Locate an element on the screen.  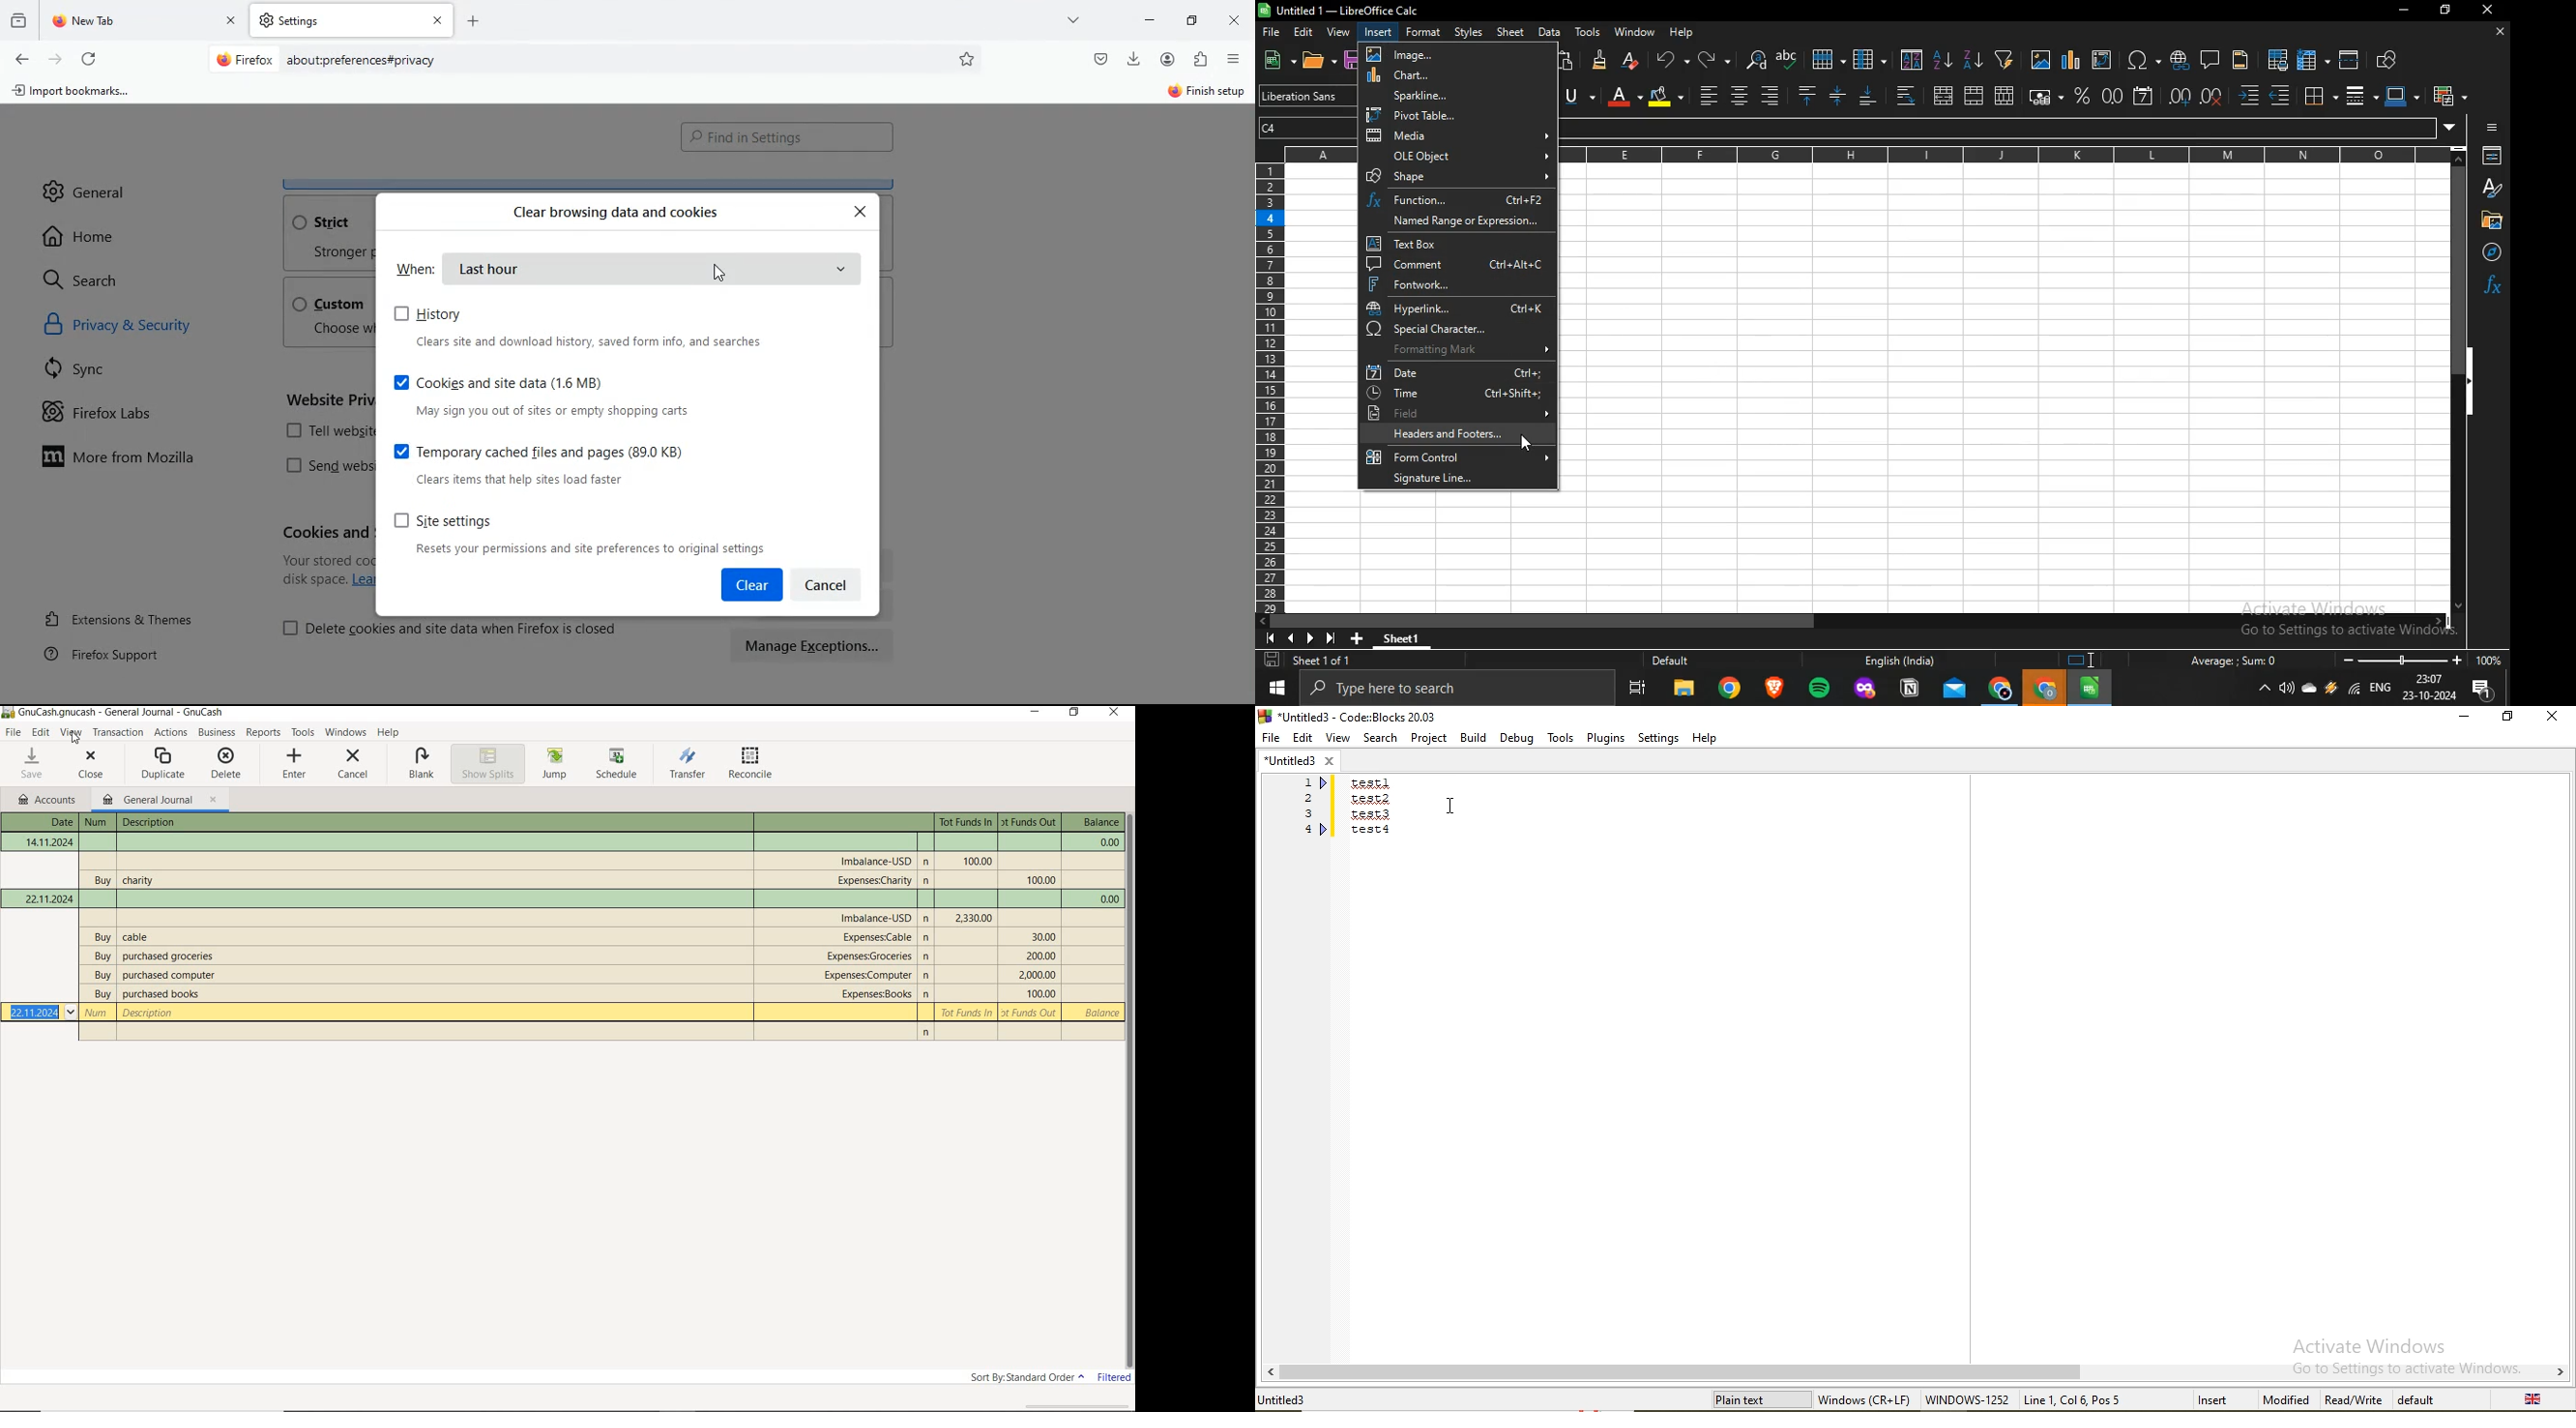
Edit  is located at coordinates (1301, 736).